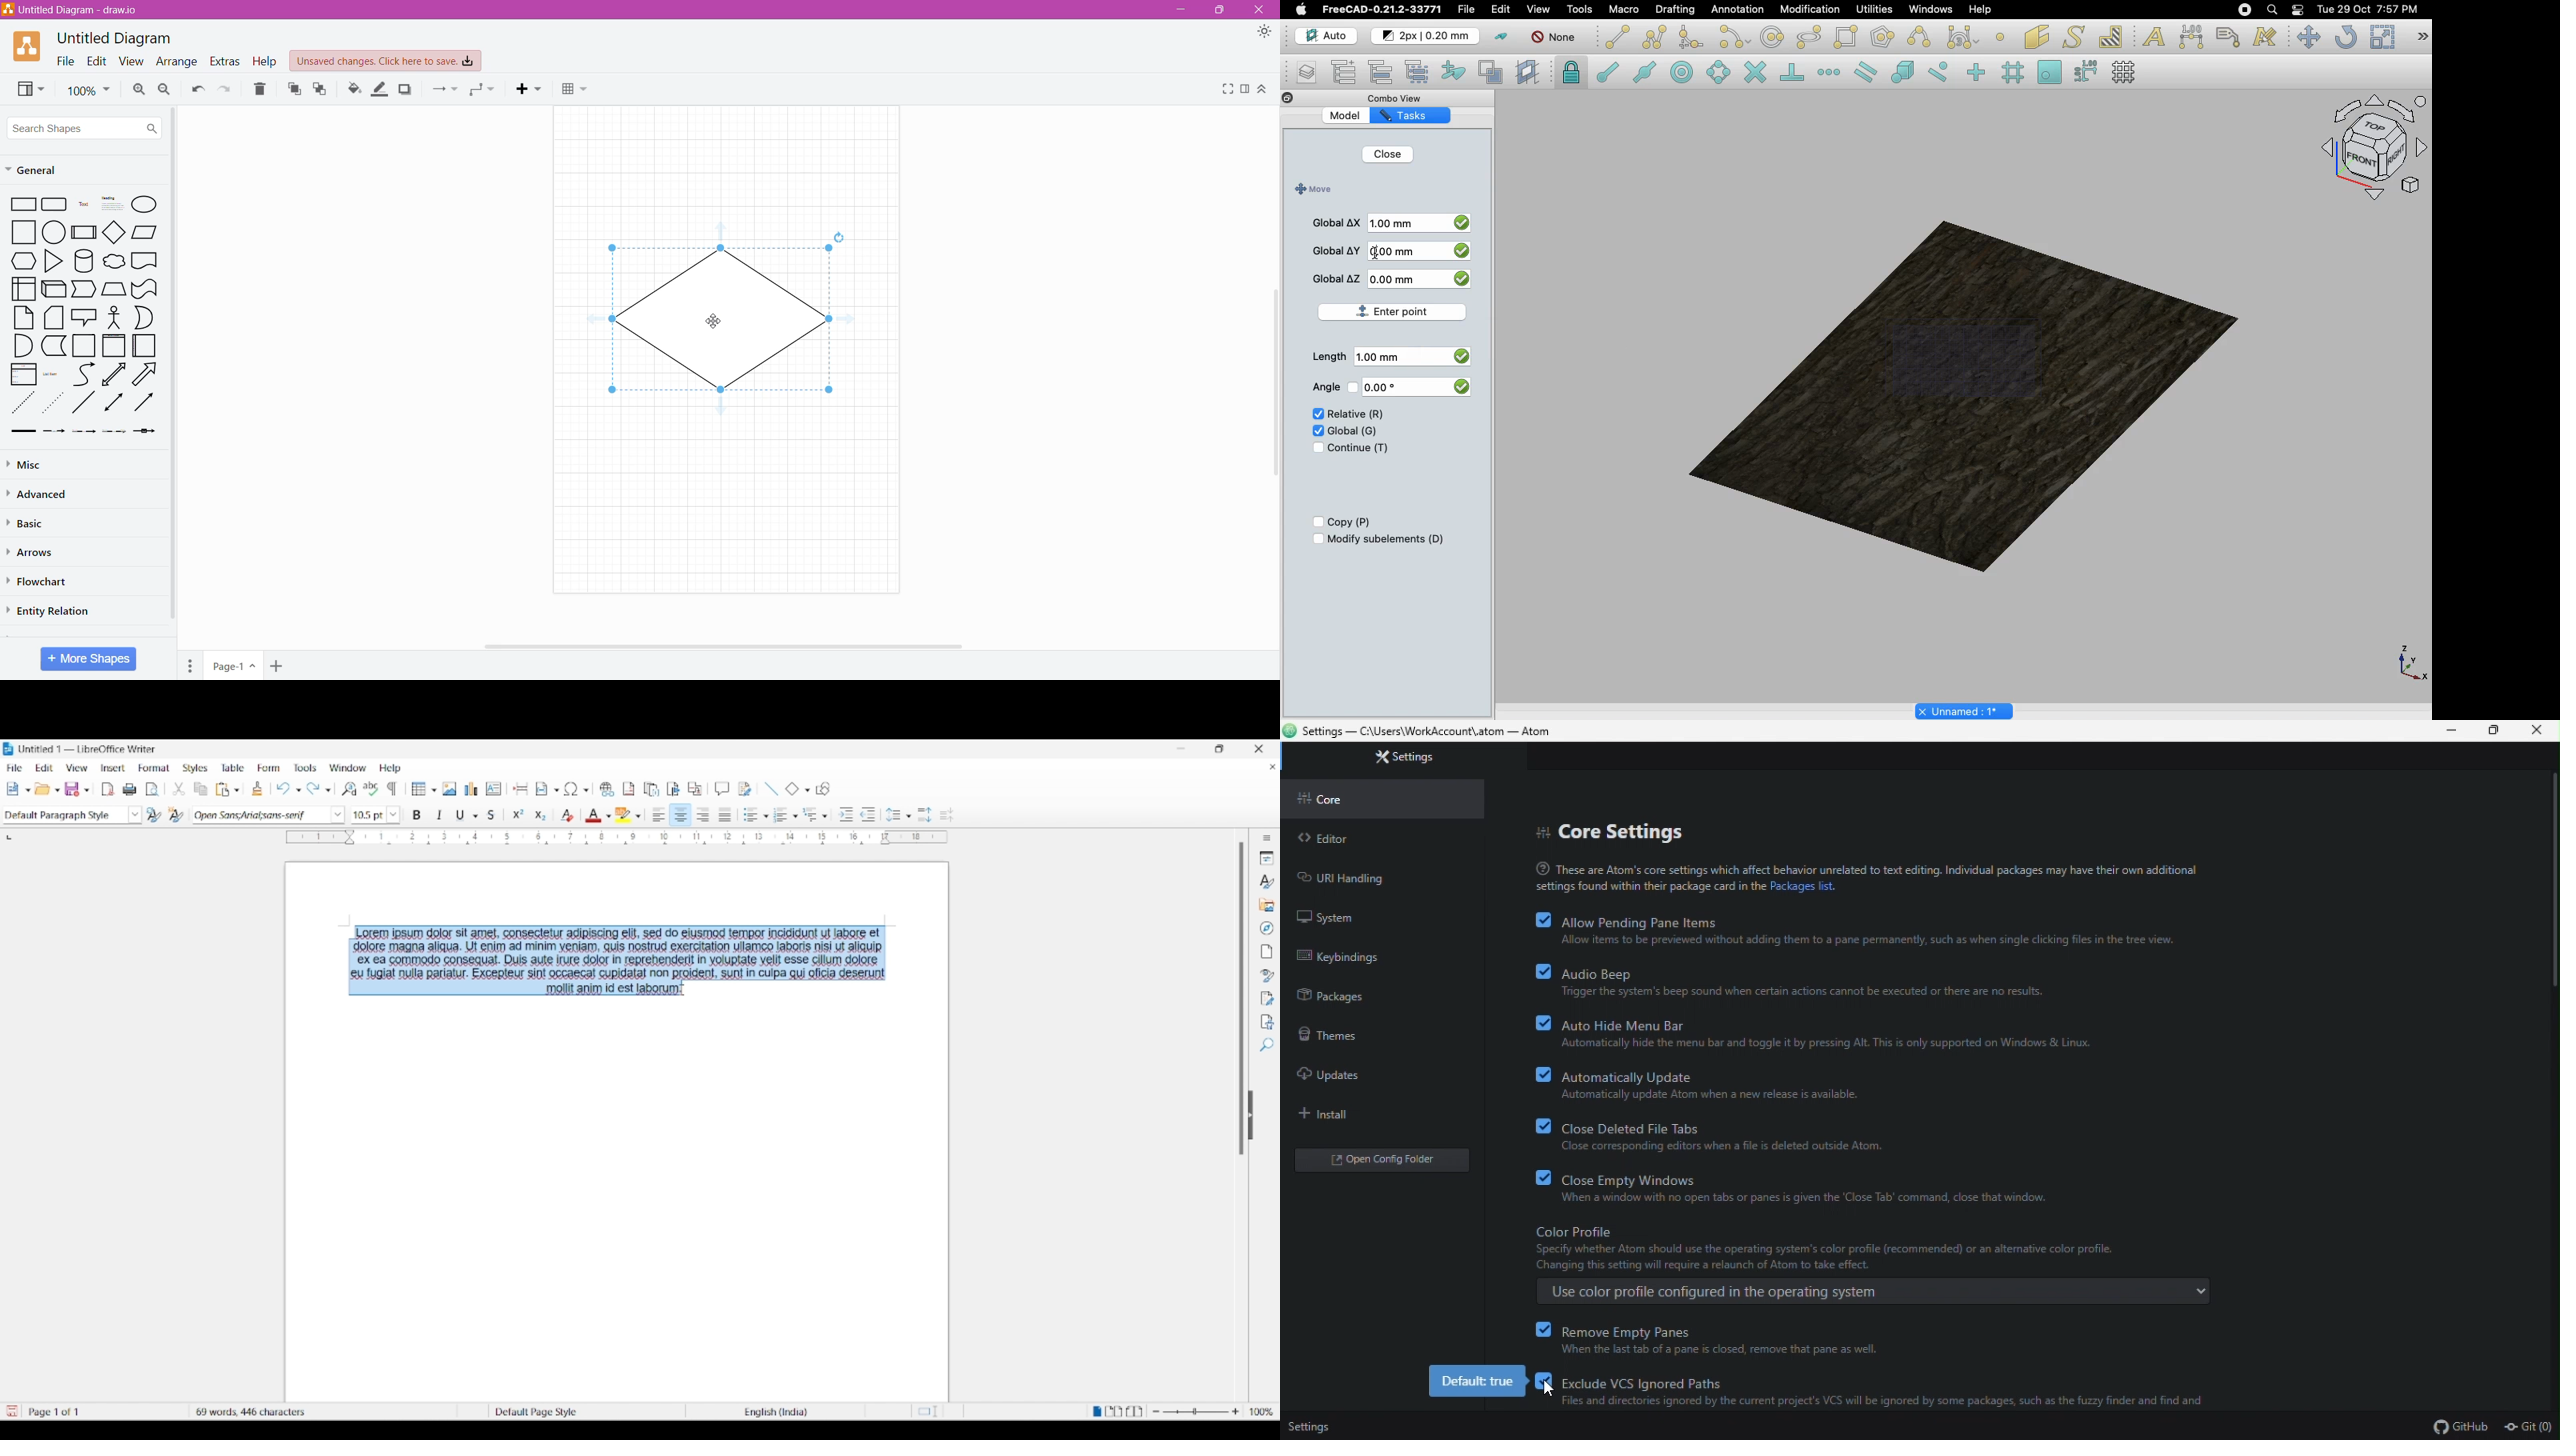 Image resolution: width=2576 pixels, height=1456 pixels. I want to click on Check, so click(1314, 415).